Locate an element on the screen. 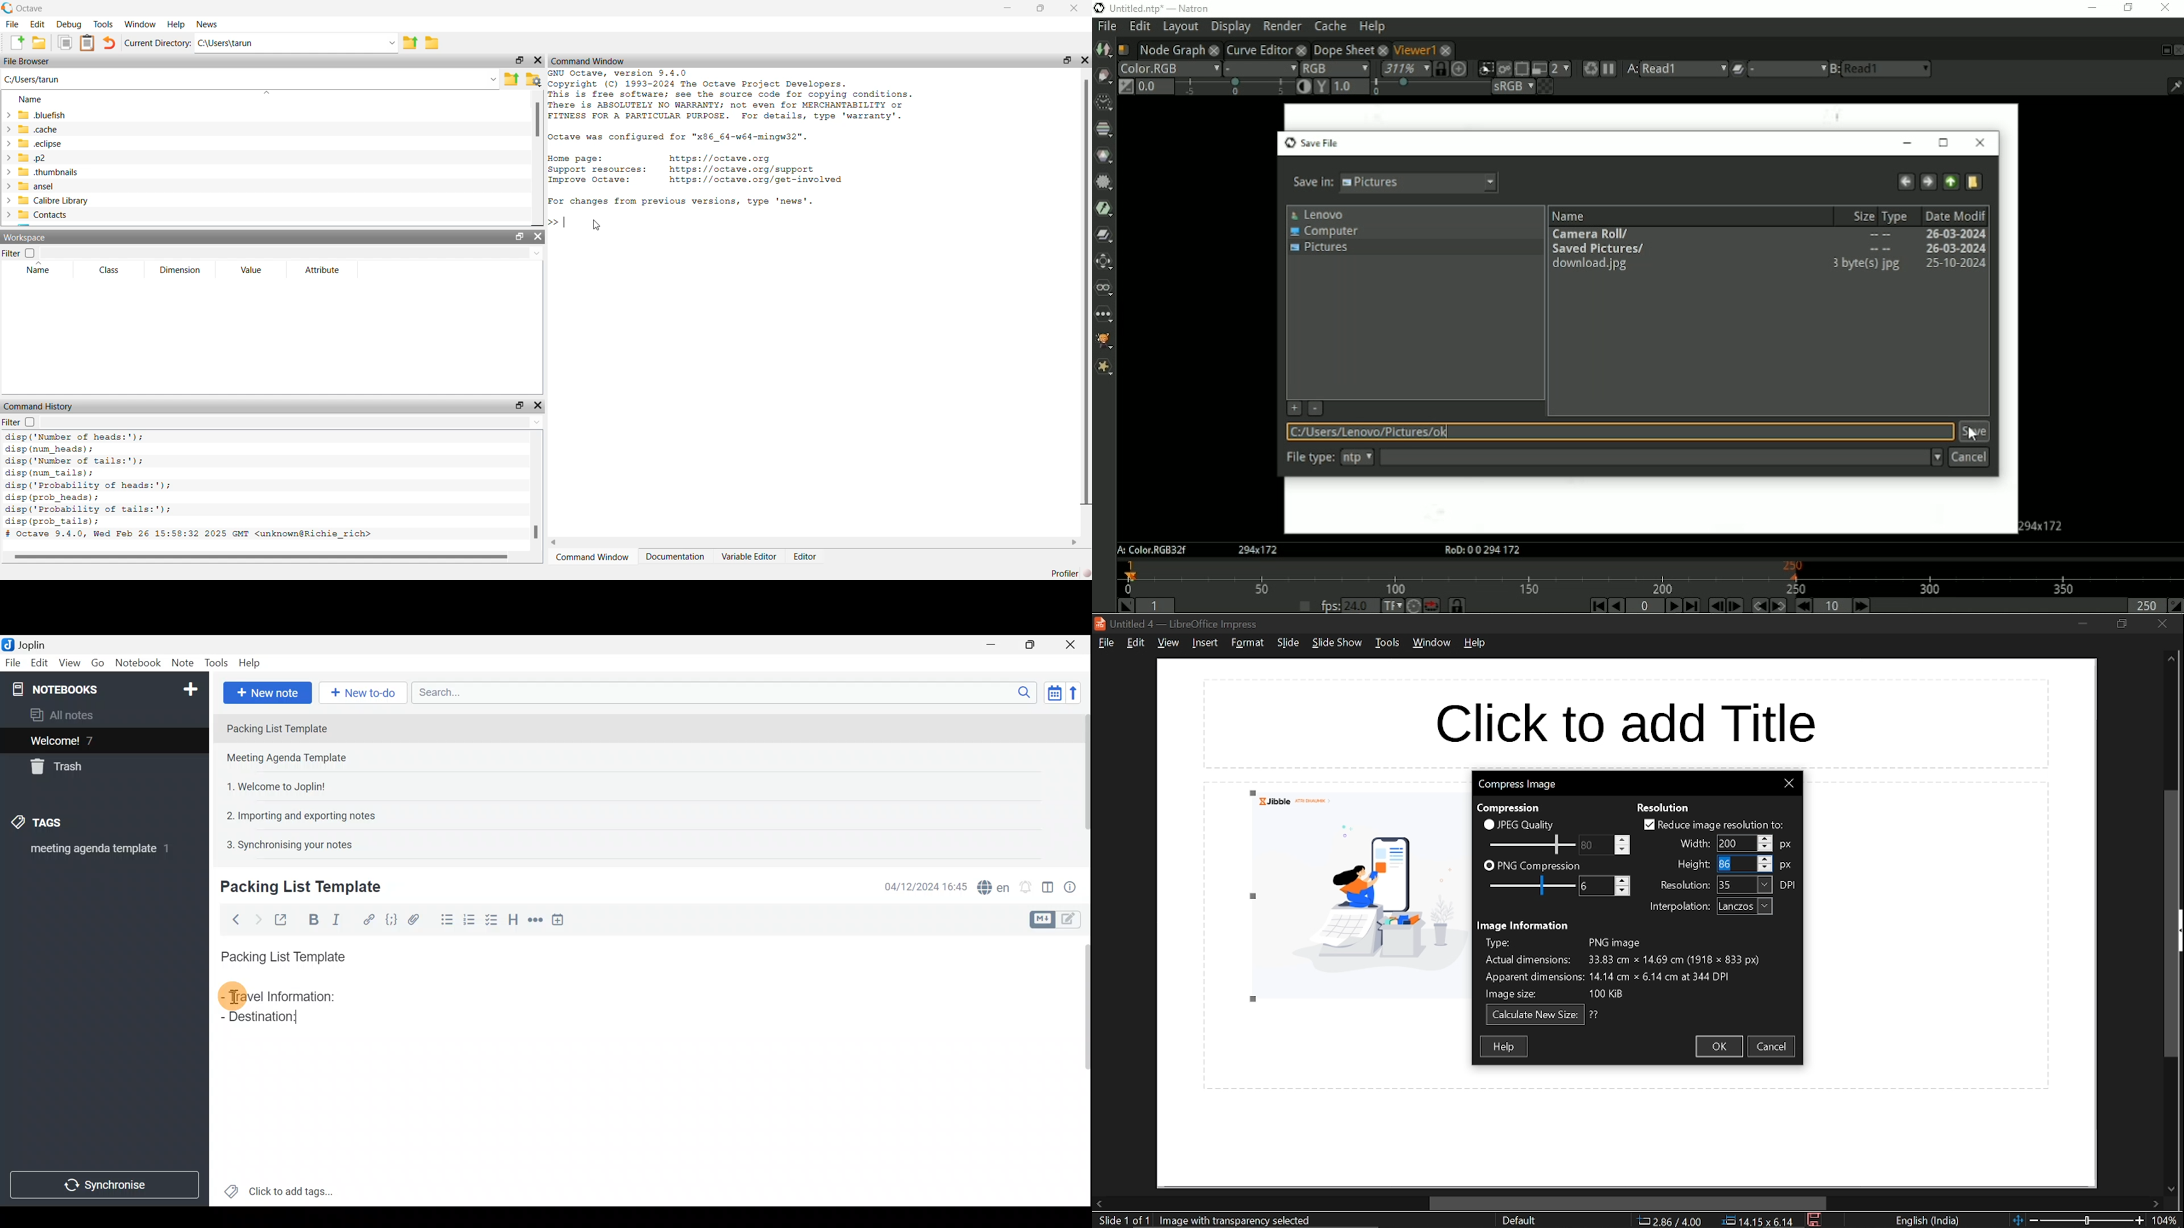 Image resolution: width=2184 pixels, height=1232 pixels. interpolation is located at coordinates (1745, 907).